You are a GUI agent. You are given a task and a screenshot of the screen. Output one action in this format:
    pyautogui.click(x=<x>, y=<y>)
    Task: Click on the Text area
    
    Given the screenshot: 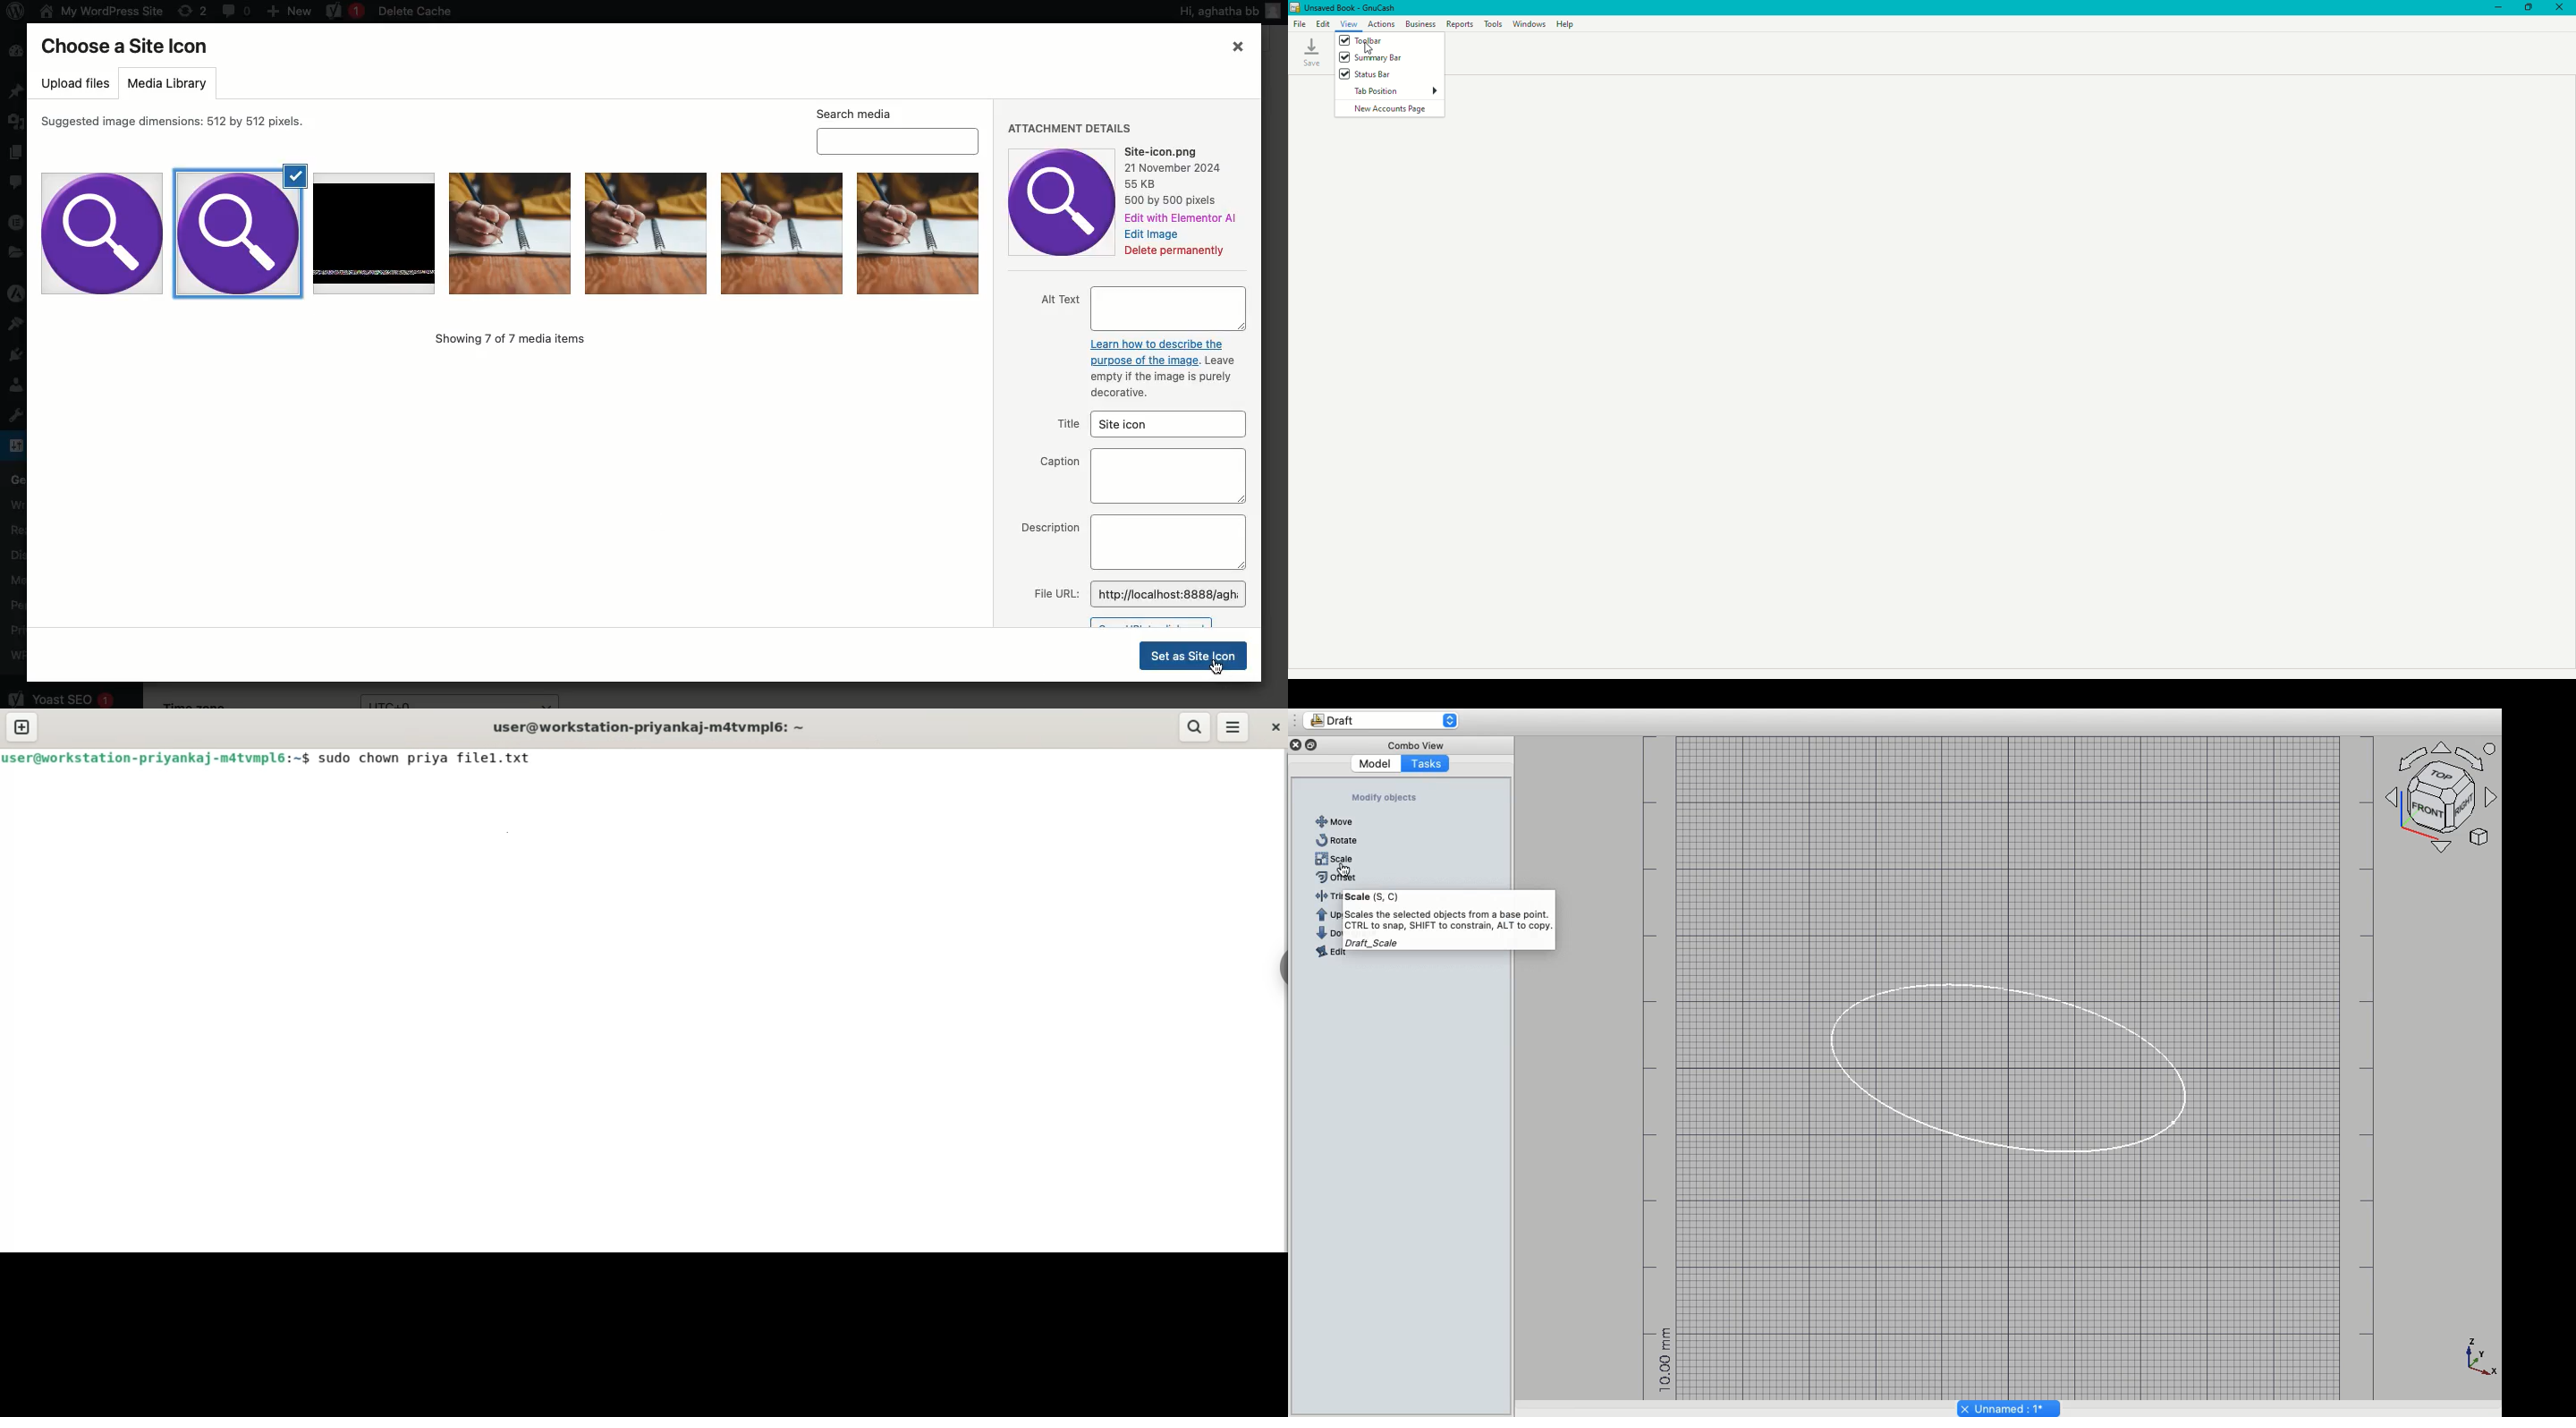 What is the action you would take?
    pyautogui.click(x=1169, y=477)
    